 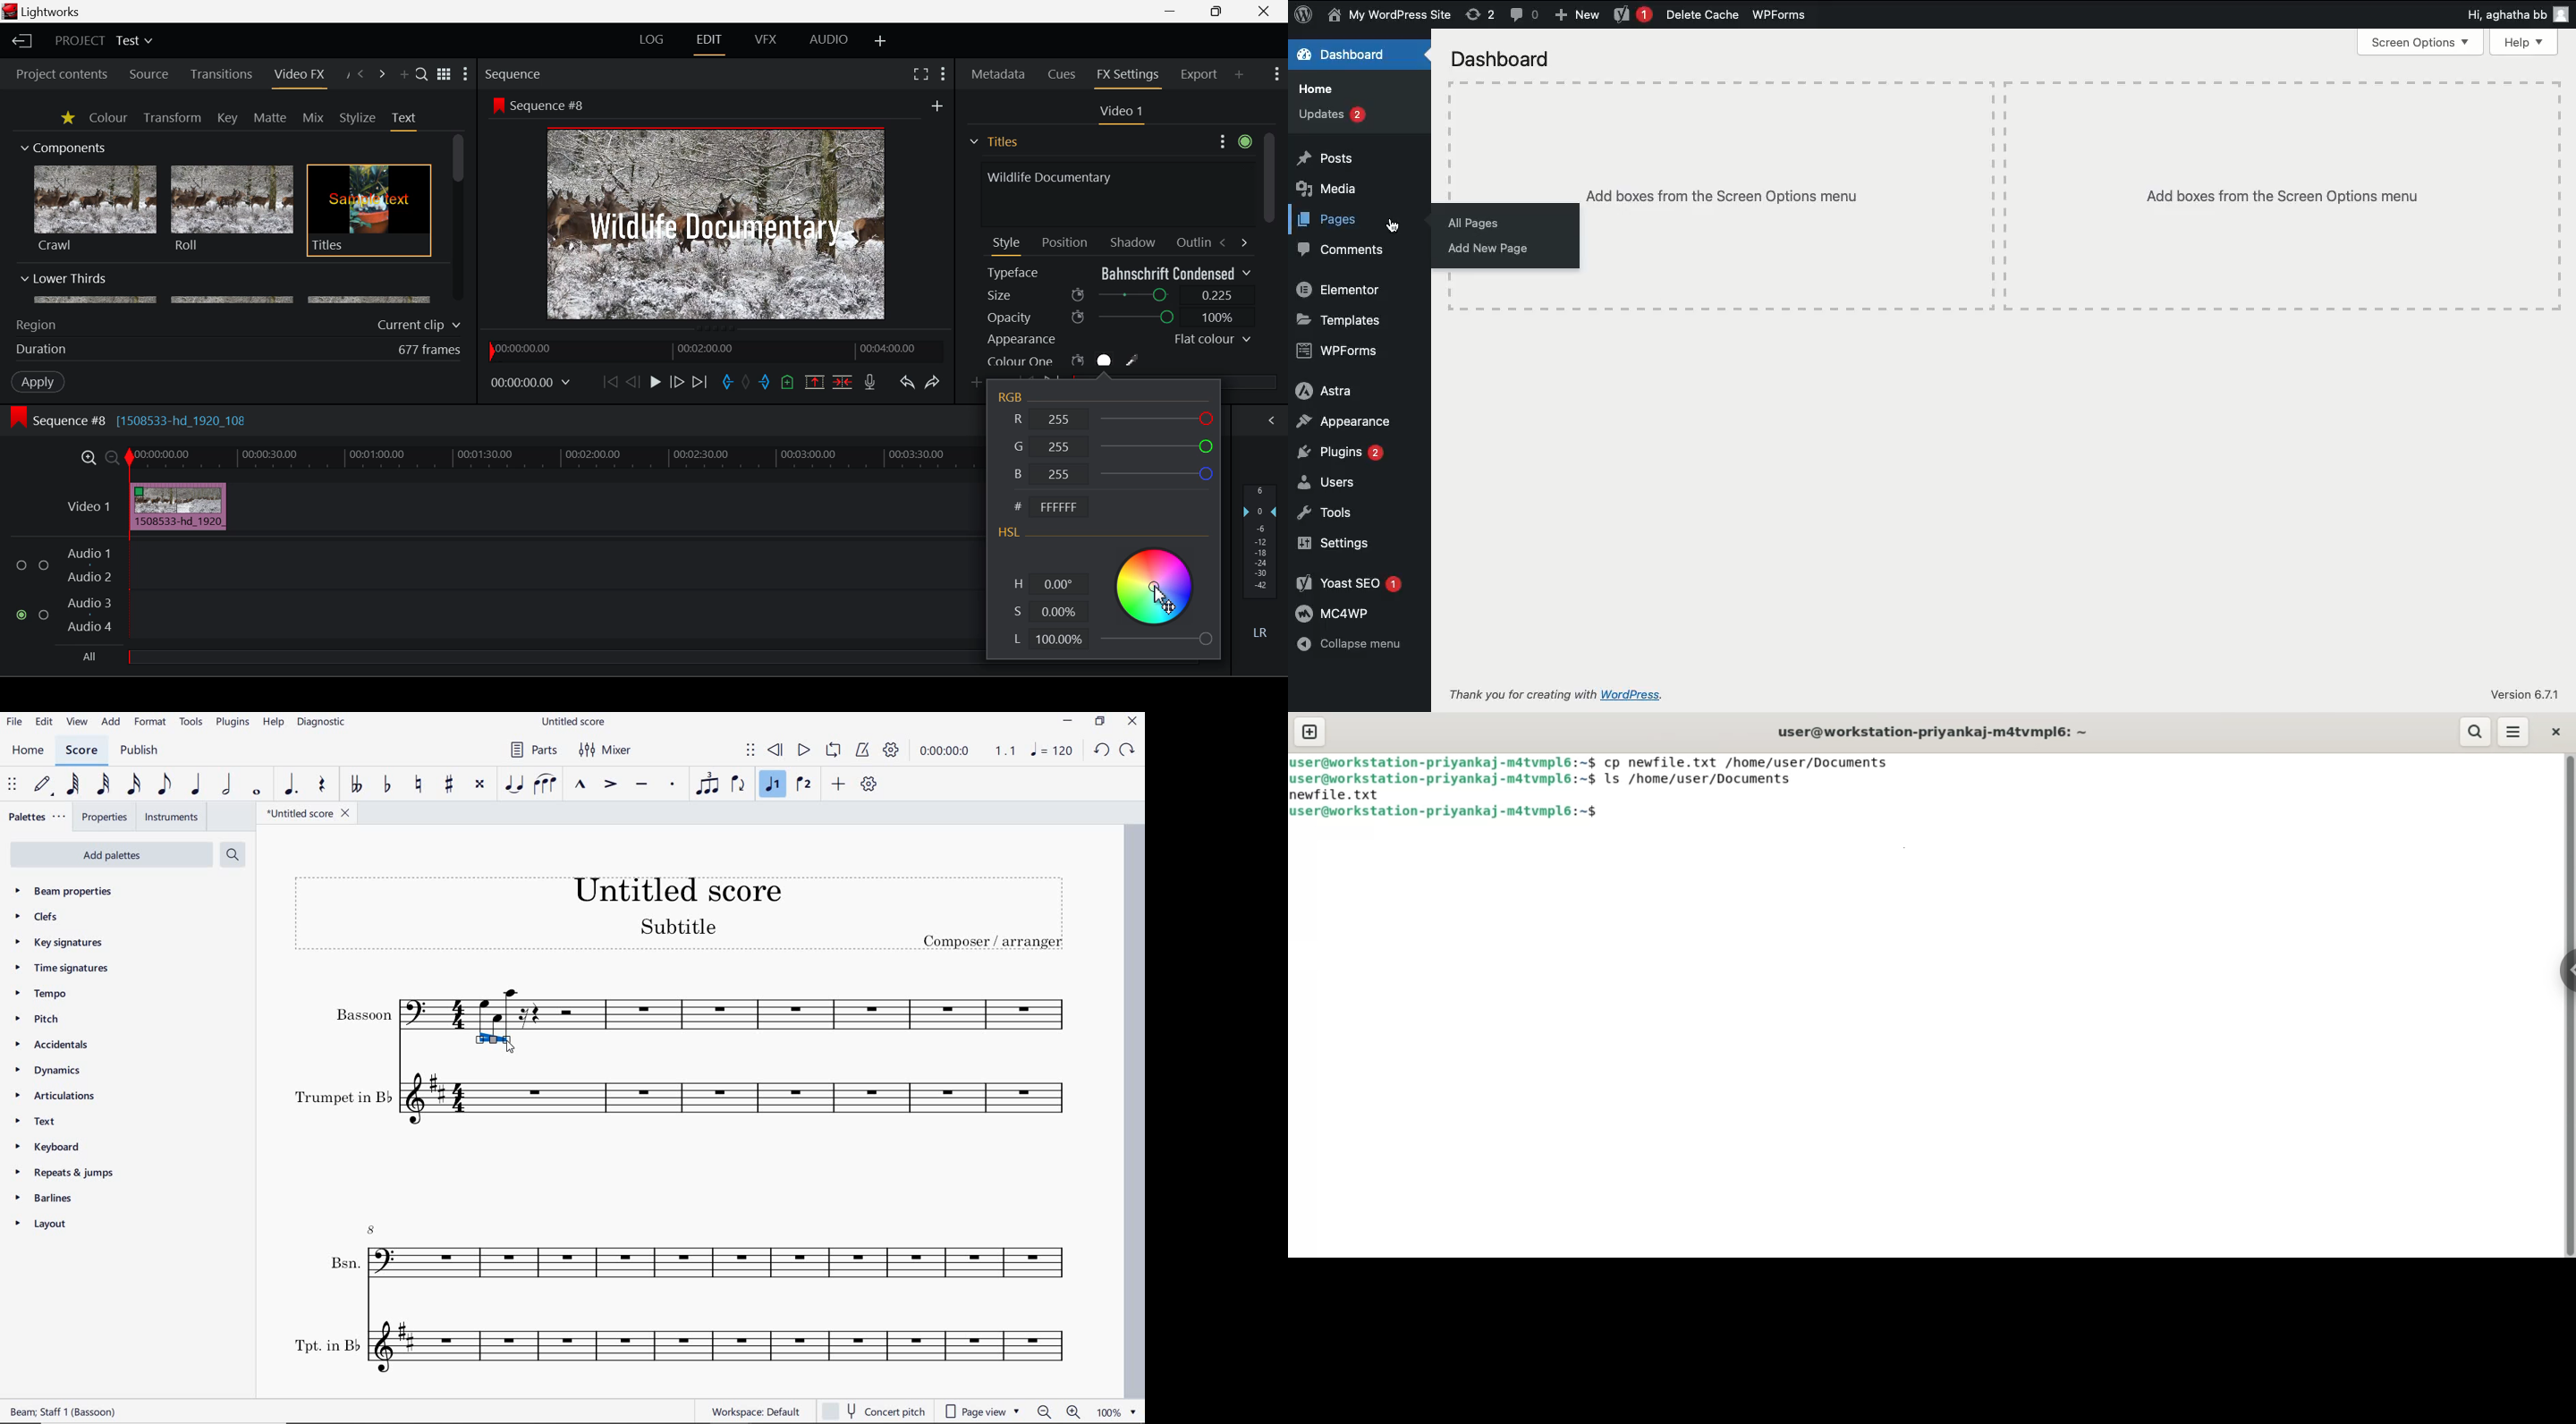 I want to click on staccato, so click(x=674, y=785).